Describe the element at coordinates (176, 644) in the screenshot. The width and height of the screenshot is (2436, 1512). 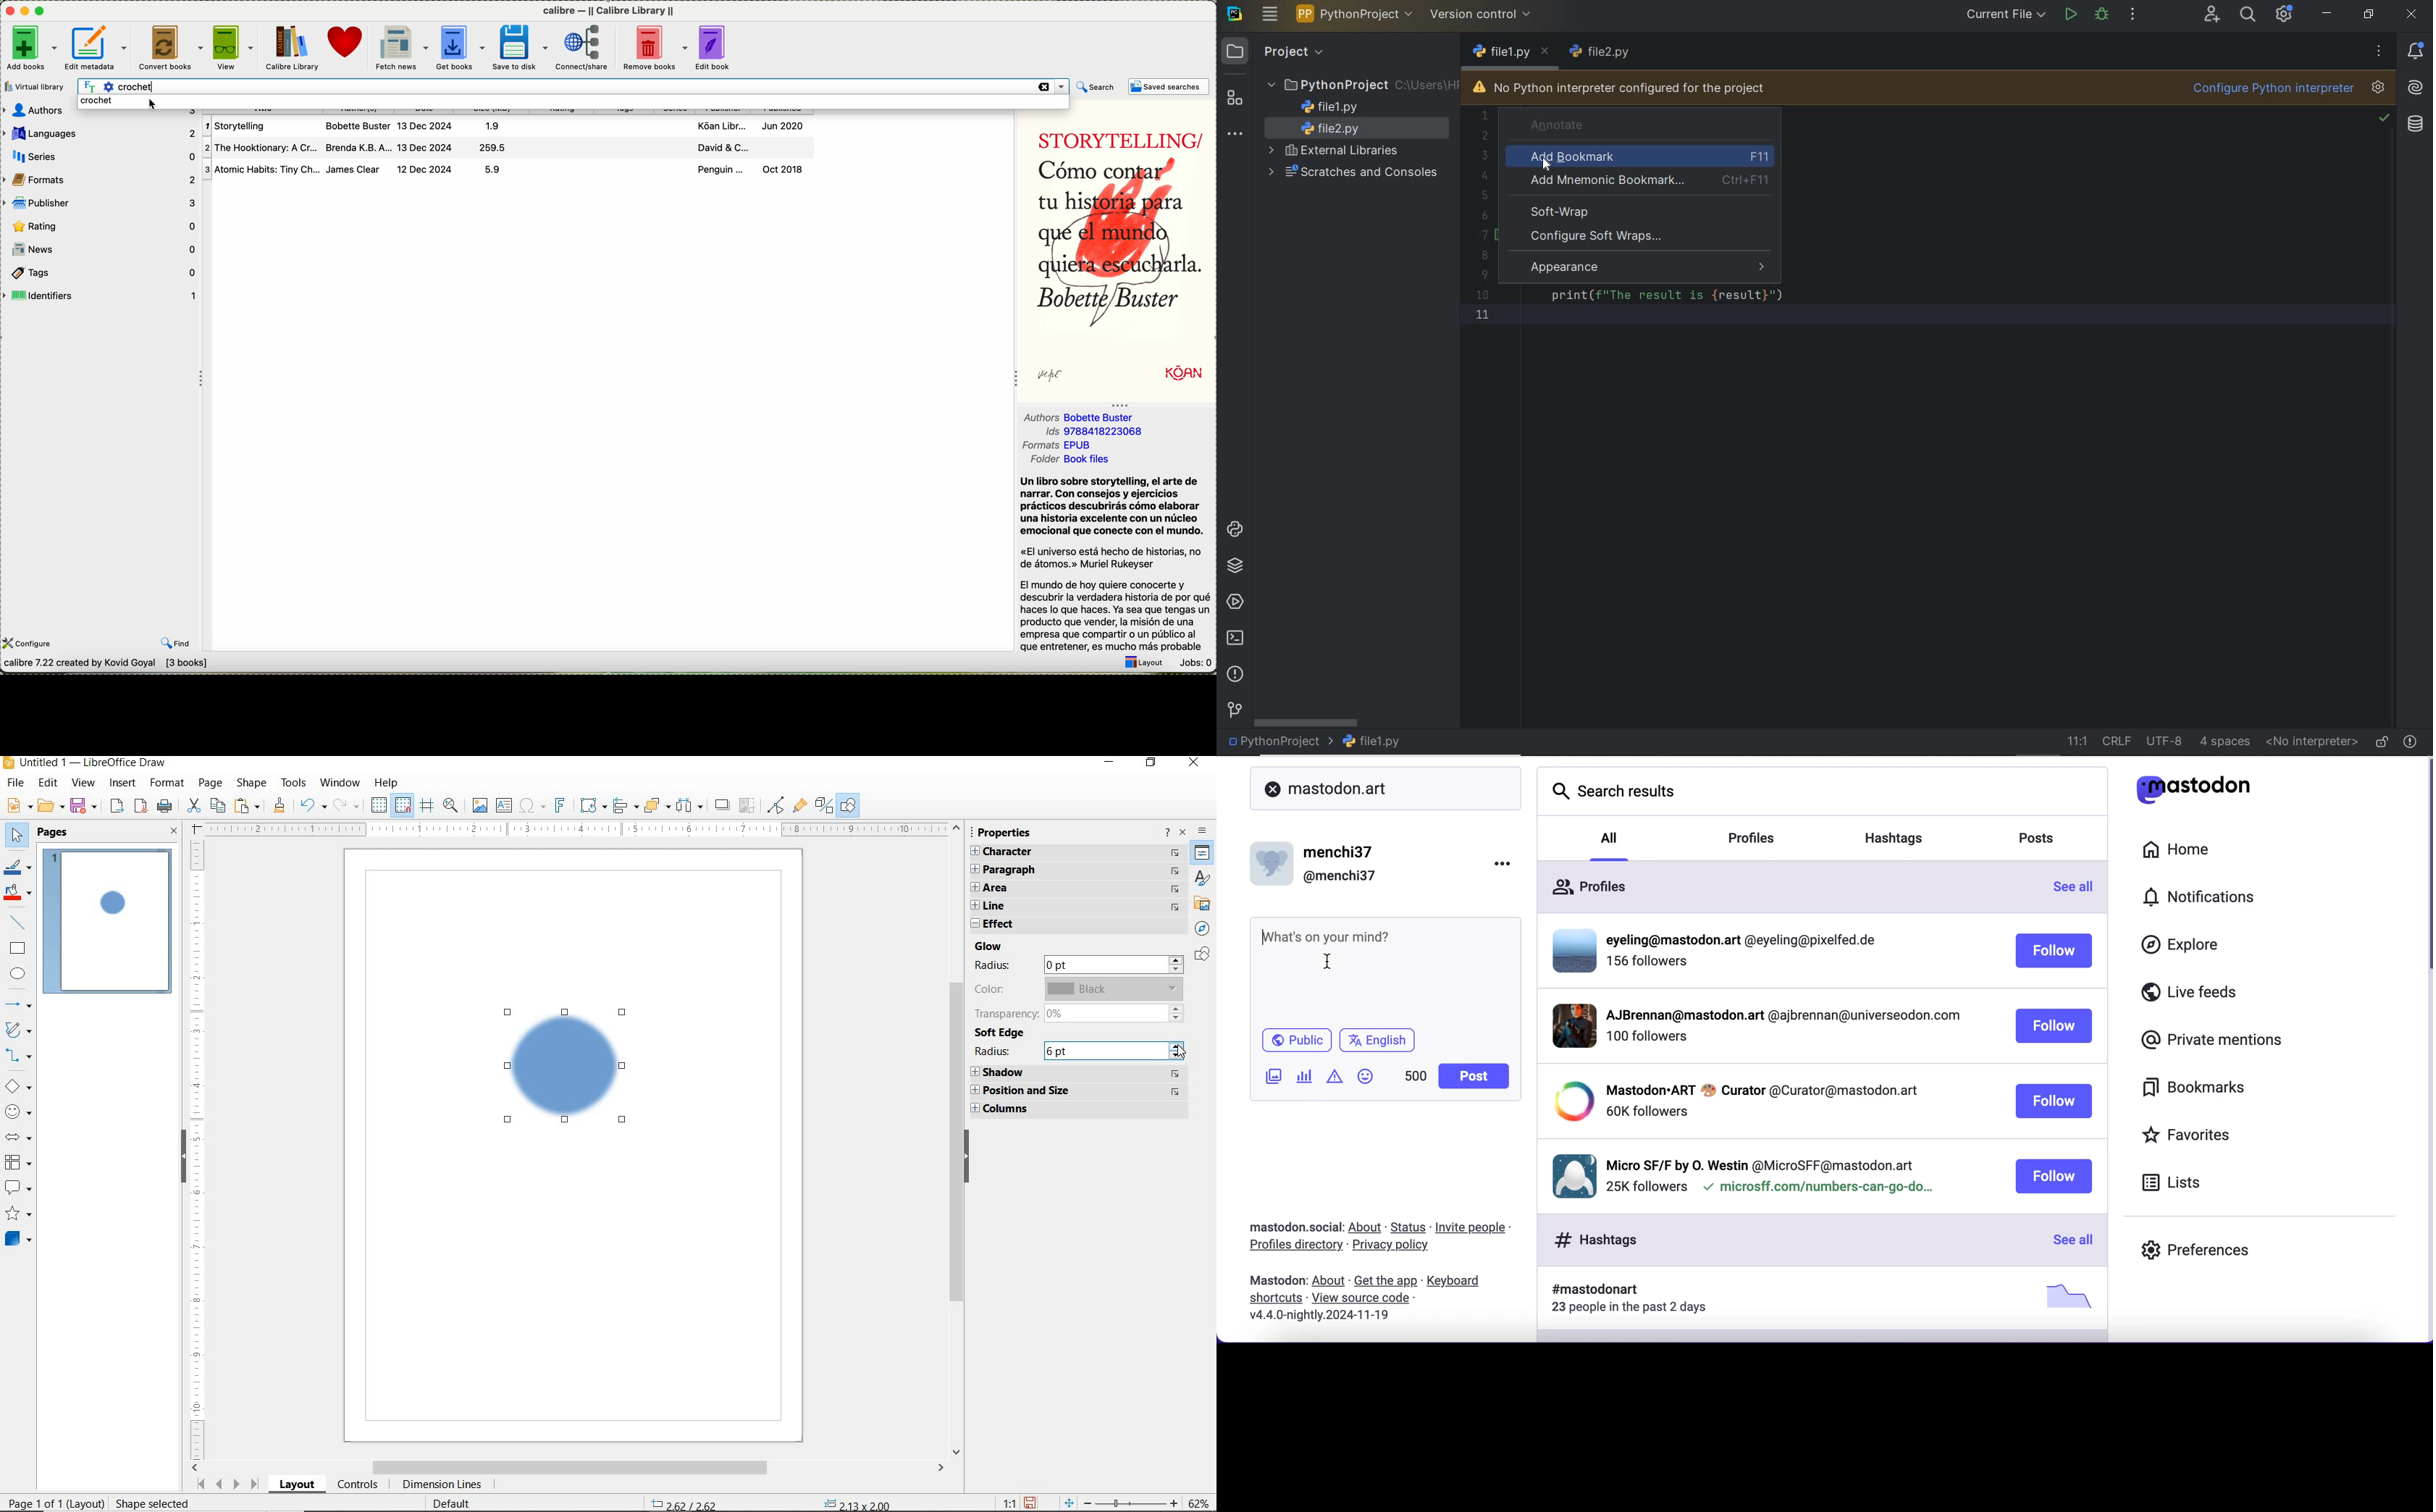
I see `find` at that location.